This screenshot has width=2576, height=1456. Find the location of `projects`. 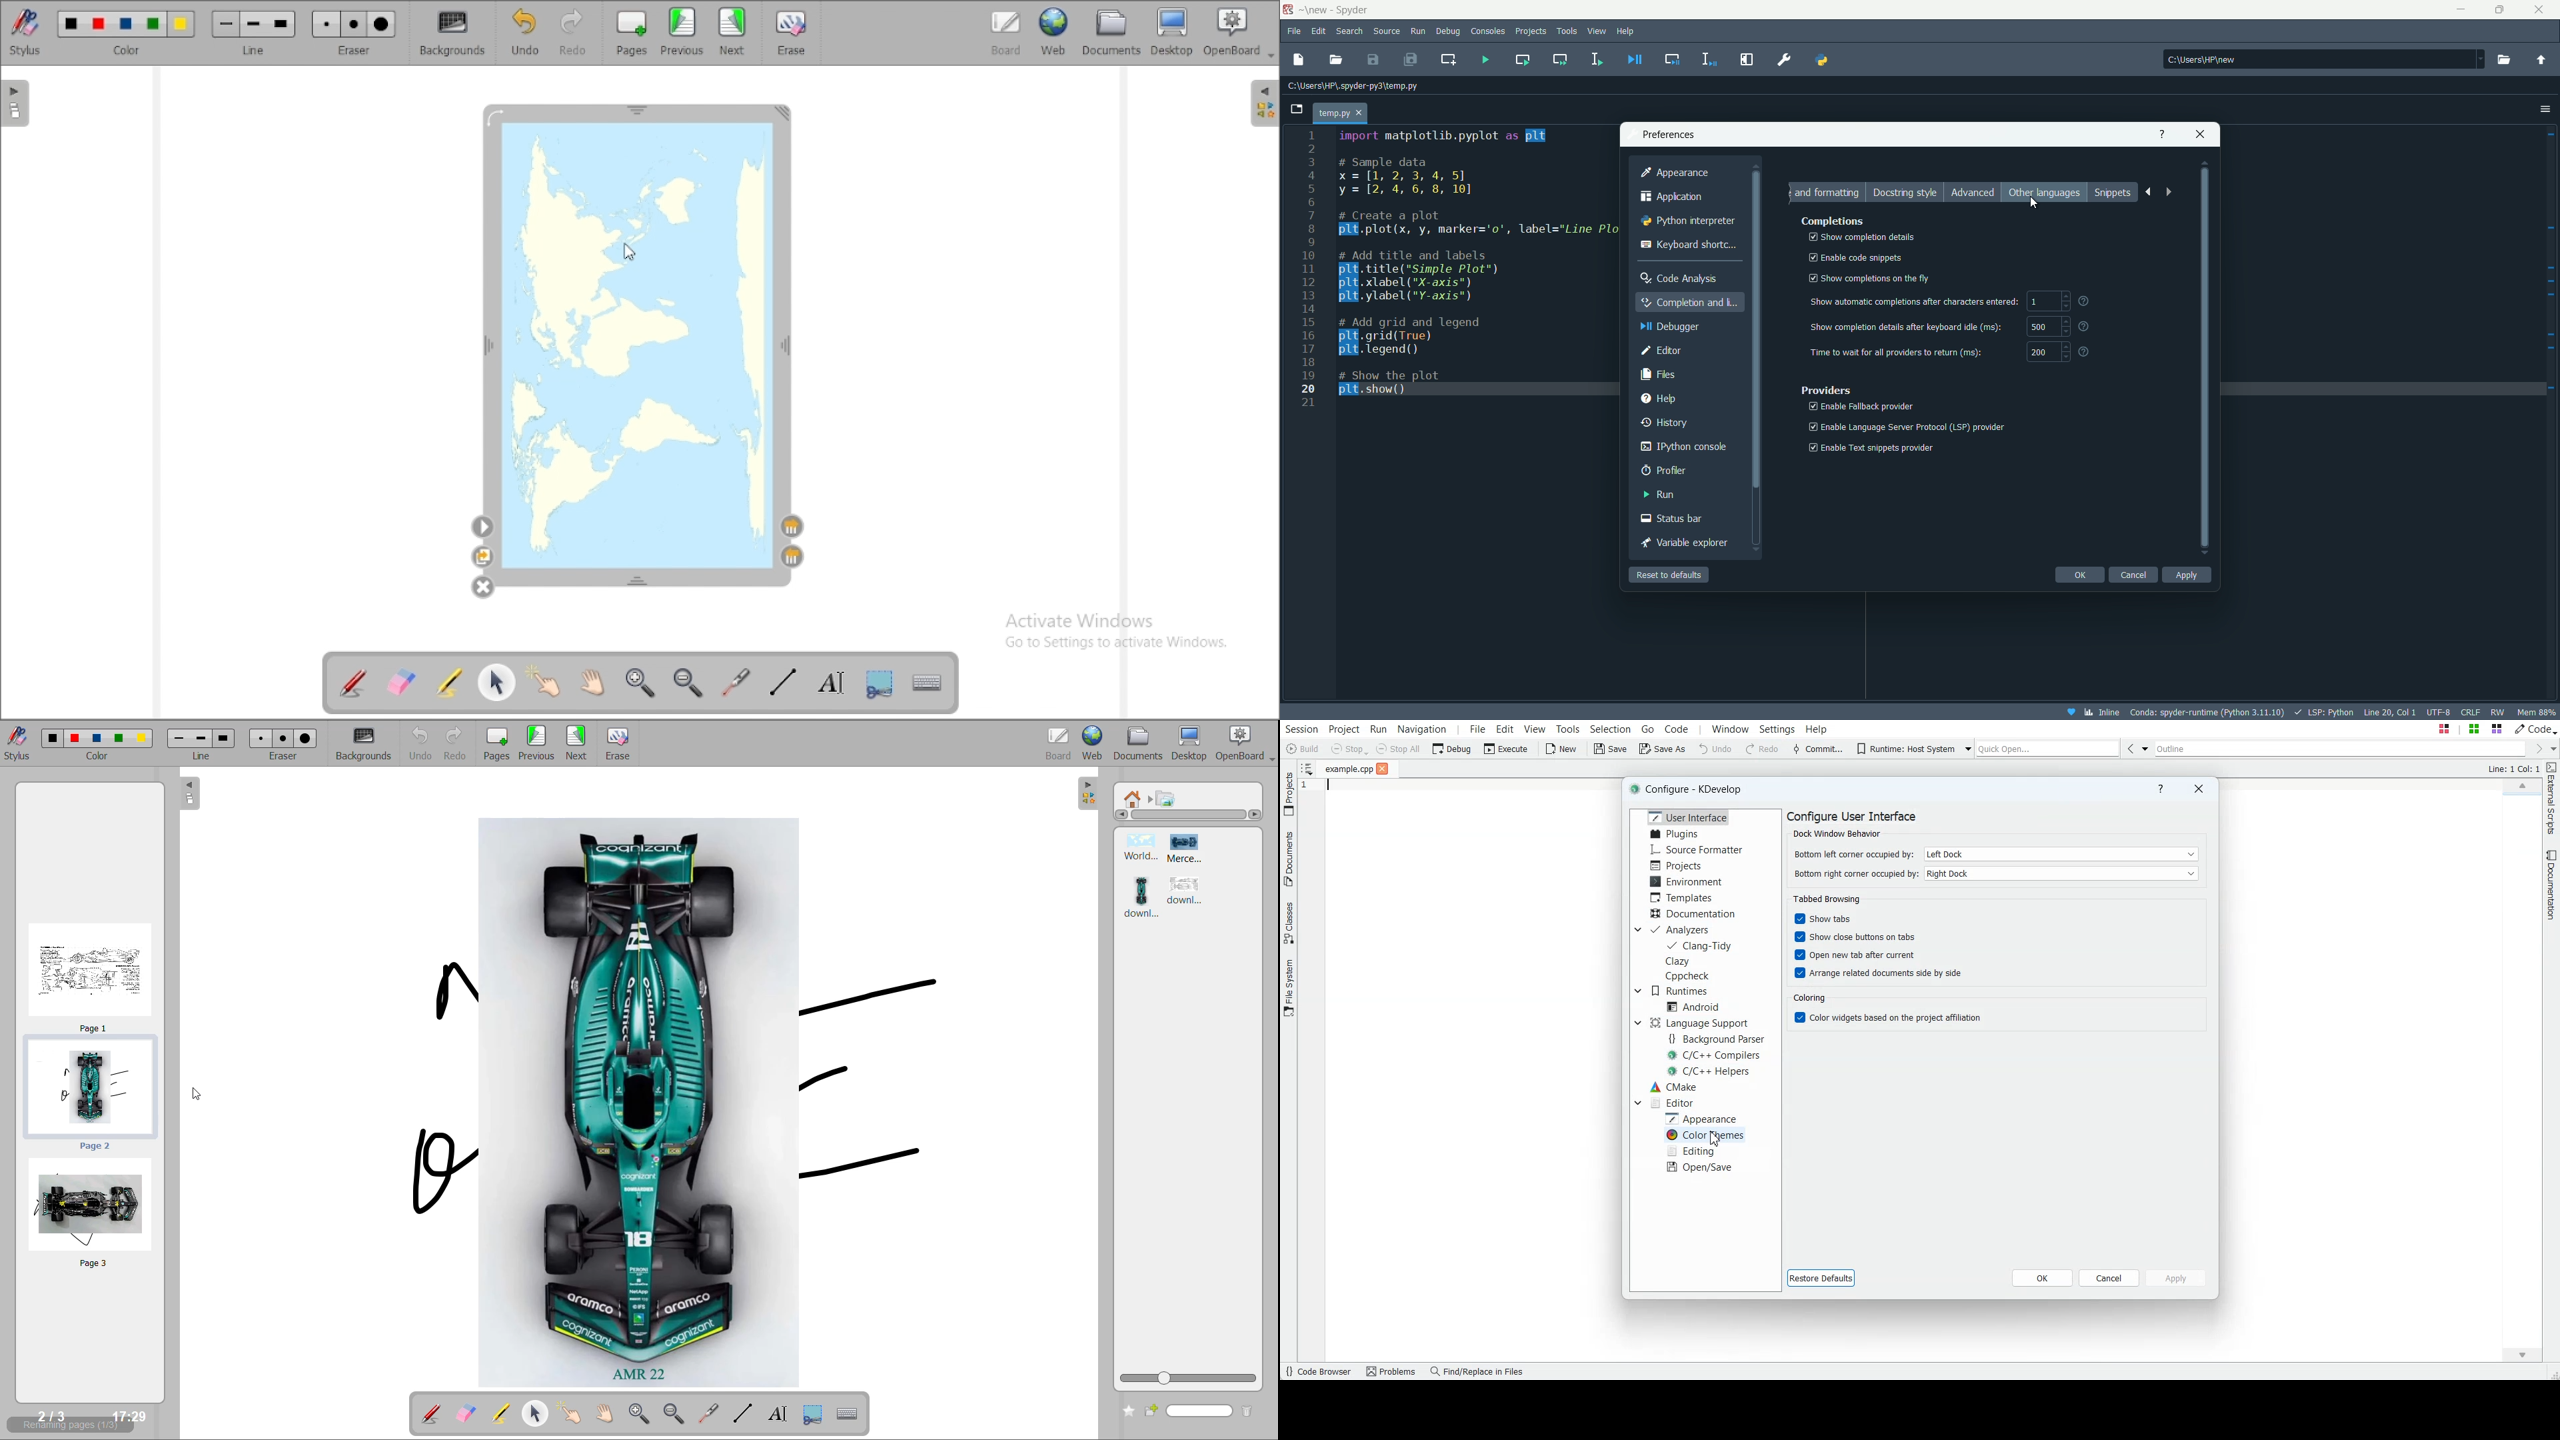

projects is located at coordinates (1531, 32).